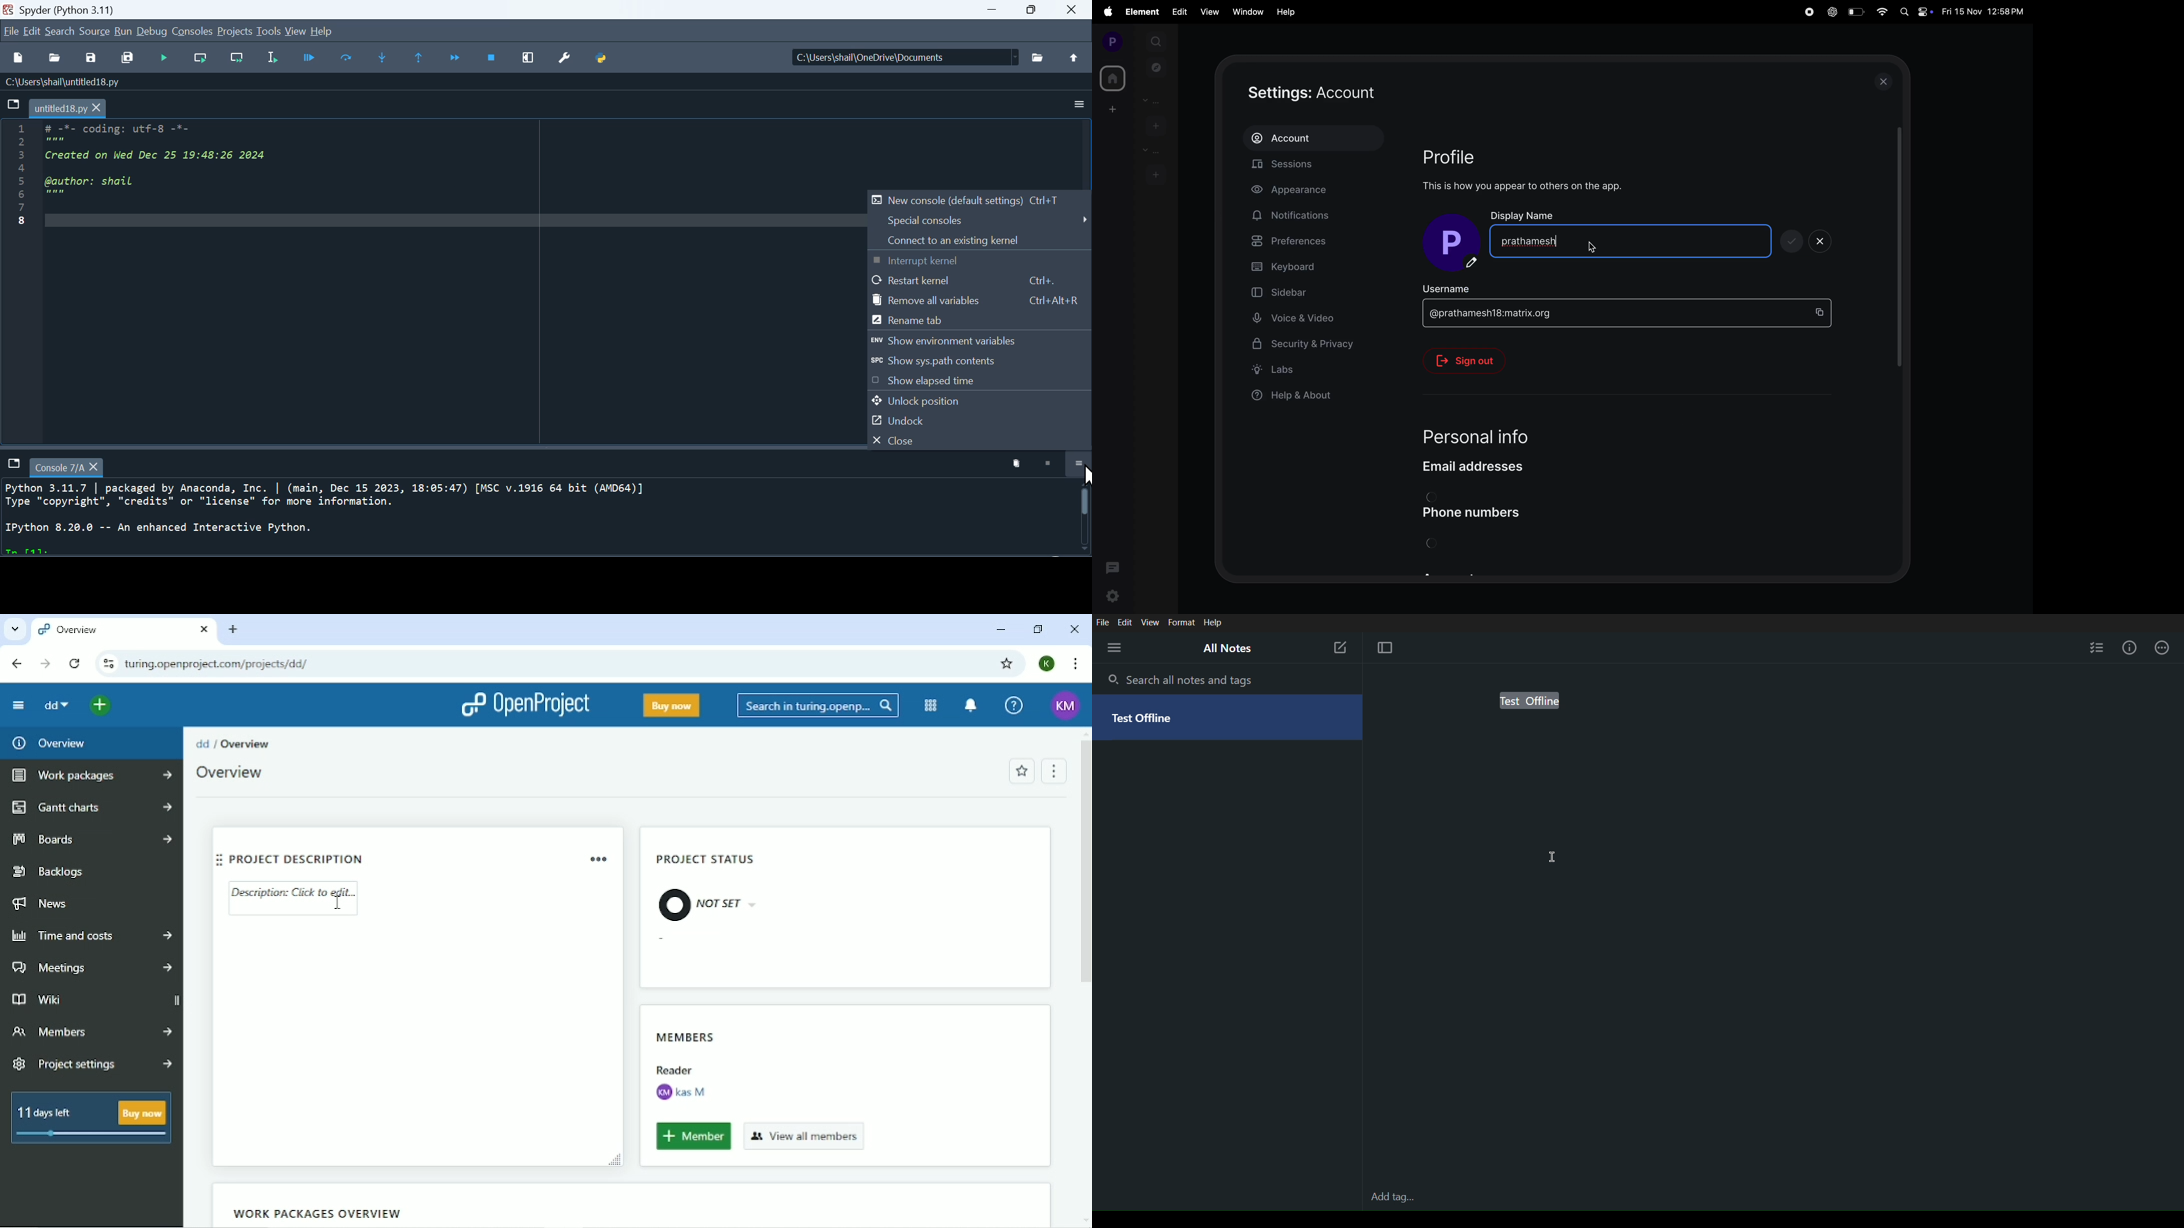 This screenshot has height=1232, width=2184. I want to click on run current file and go to next cell, so click(235, 57).